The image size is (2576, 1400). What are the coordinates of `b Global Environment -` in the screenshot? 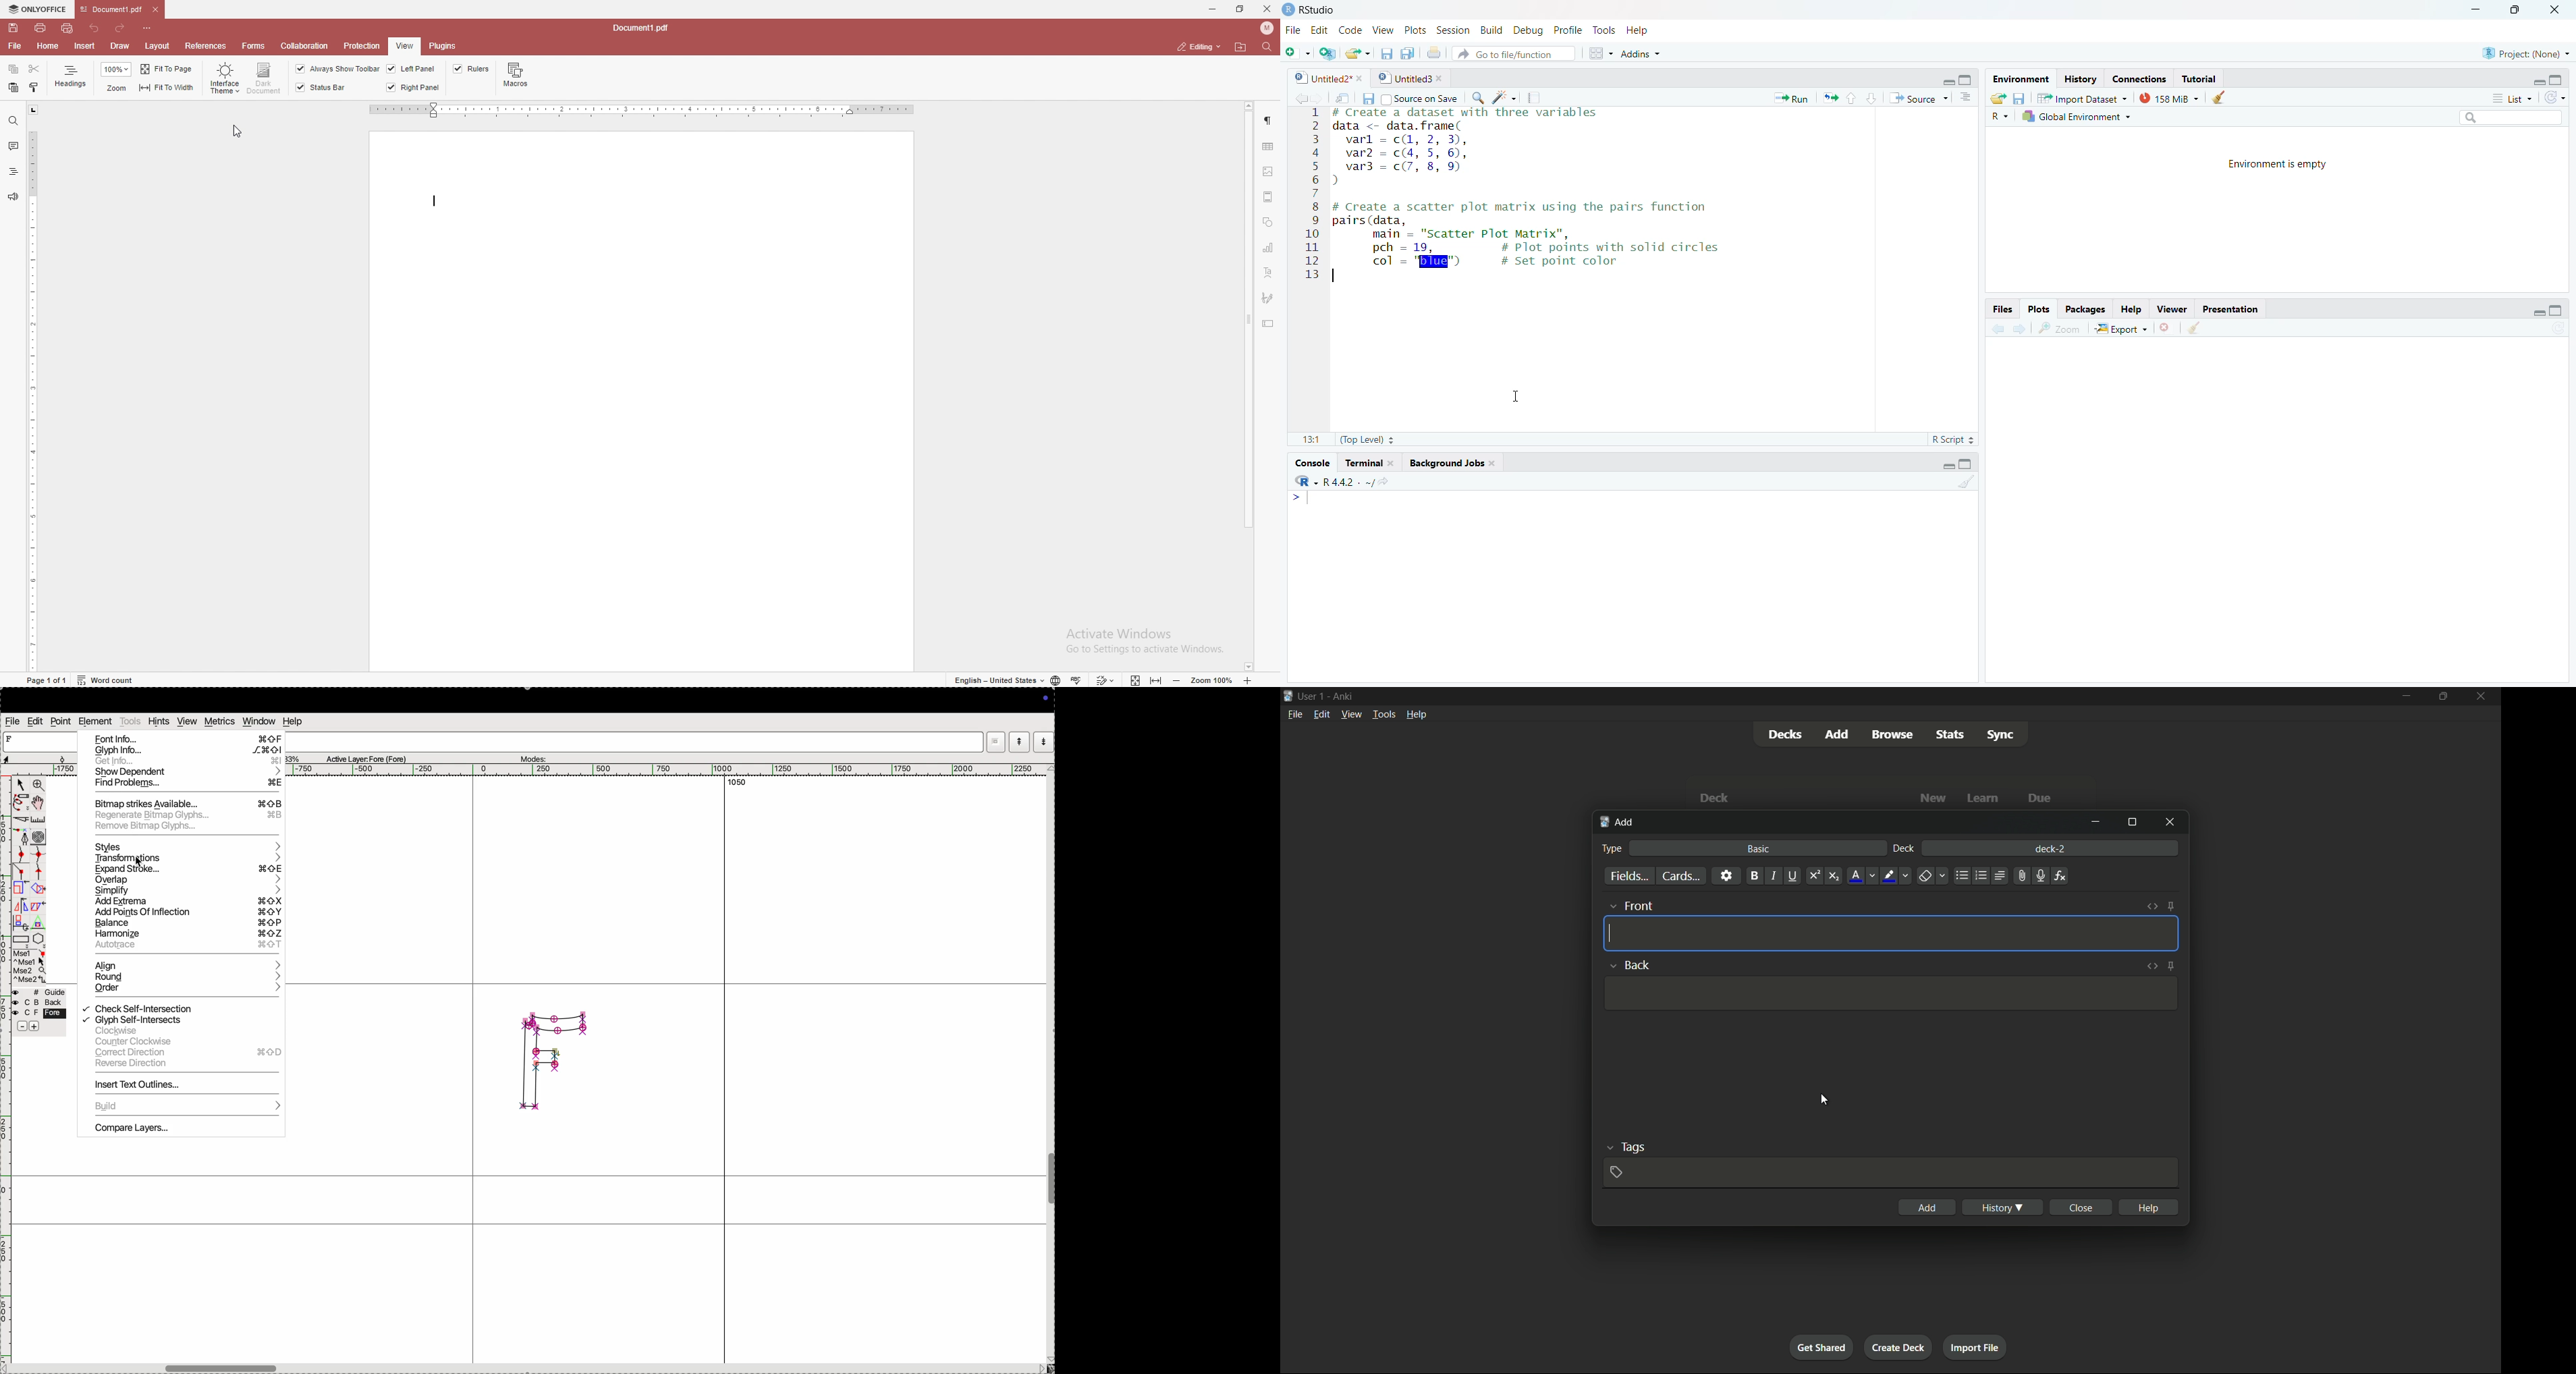 It's located at (2073, 116).